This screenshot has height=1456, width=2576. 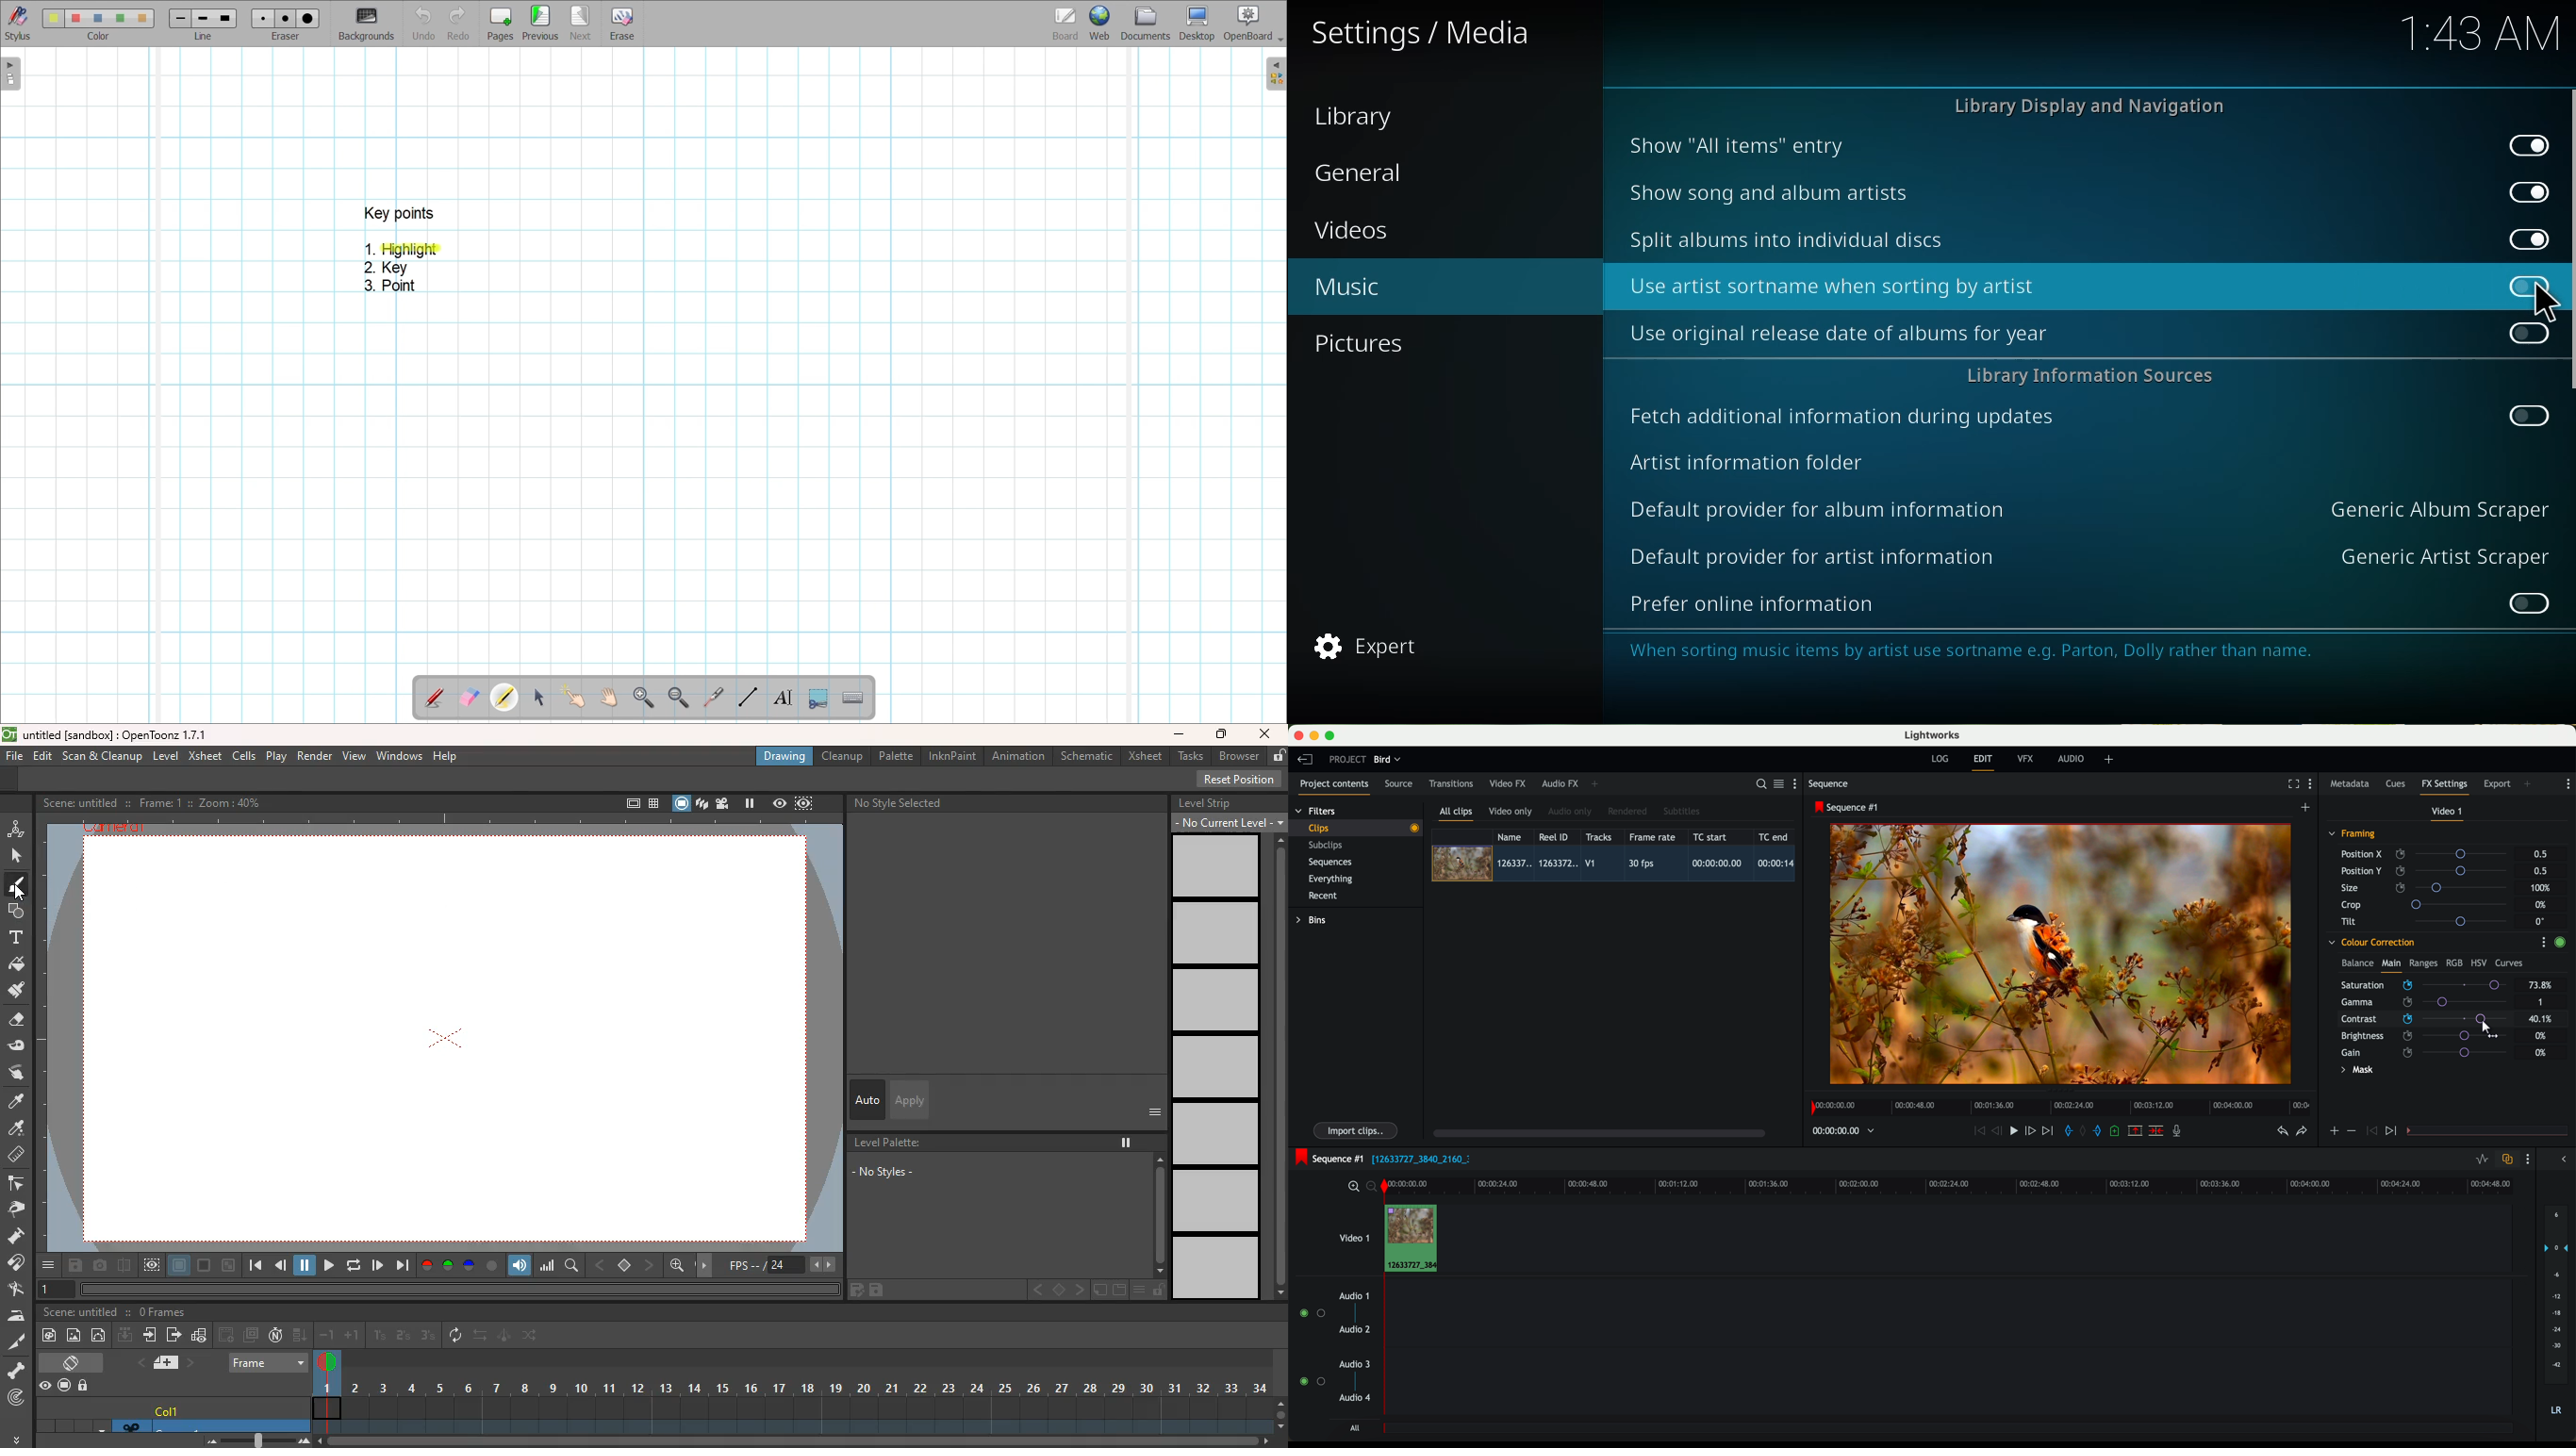 I want to click on swap, so click(x=482, y=1337).